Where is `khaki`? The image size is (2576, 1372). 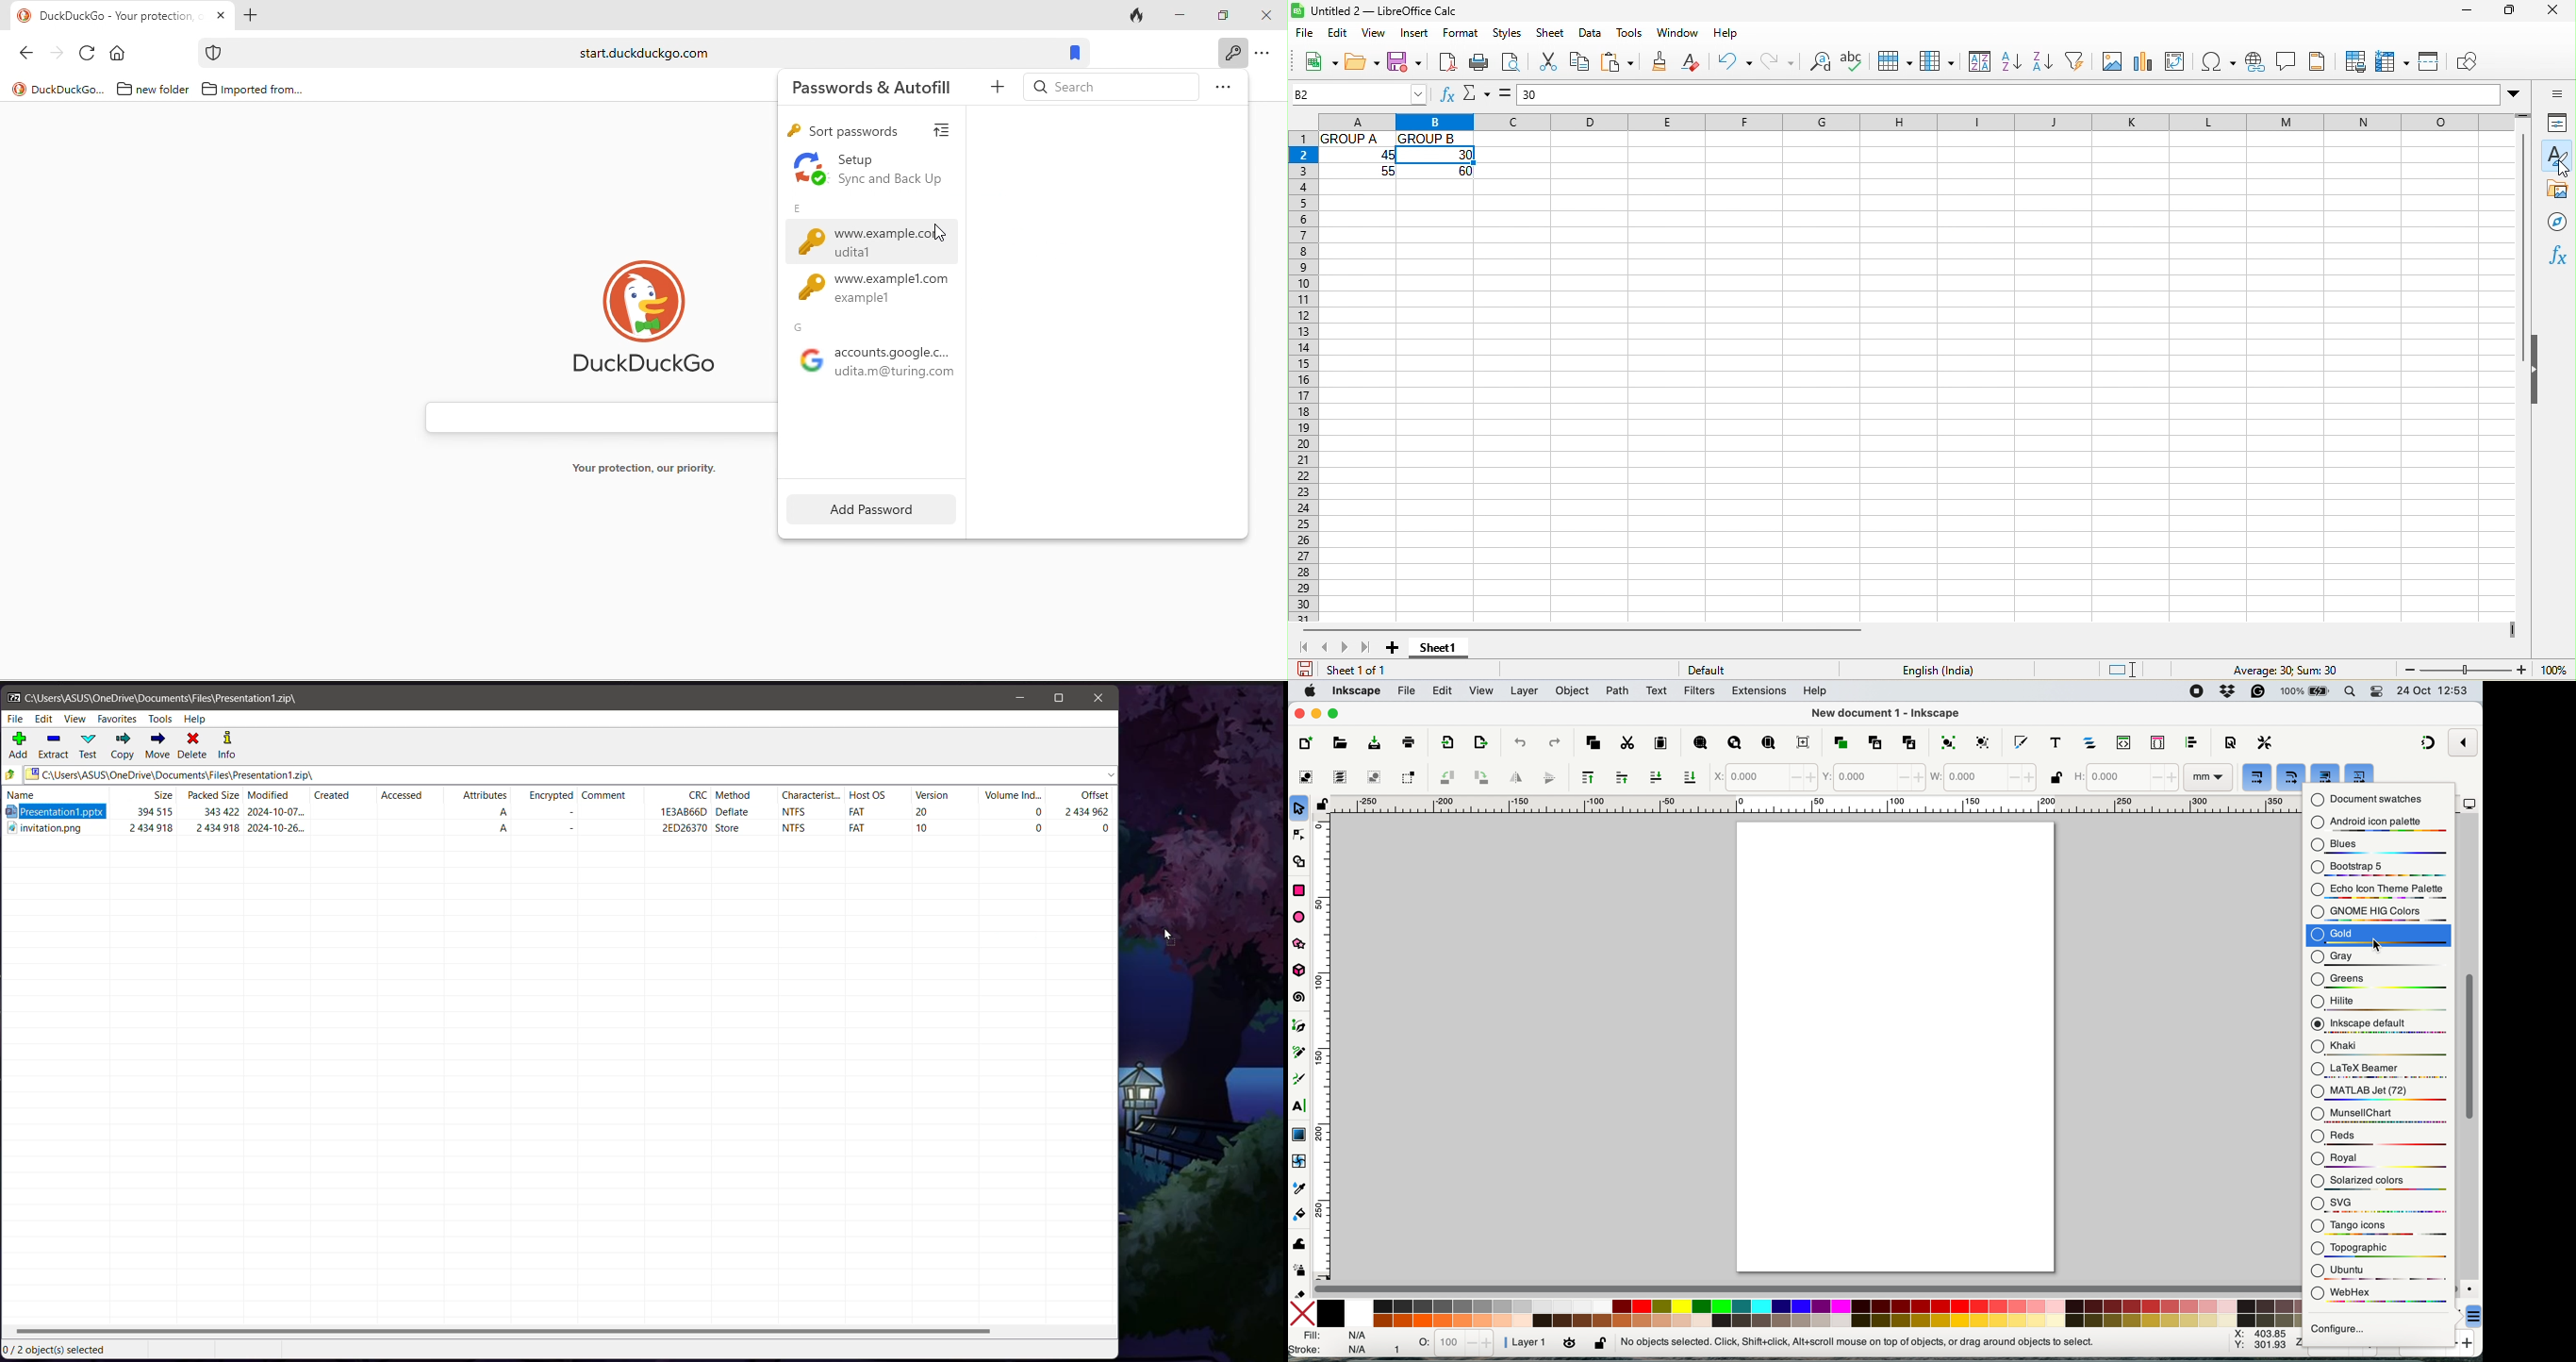 khaki is located at coordinates (2378, 1047).